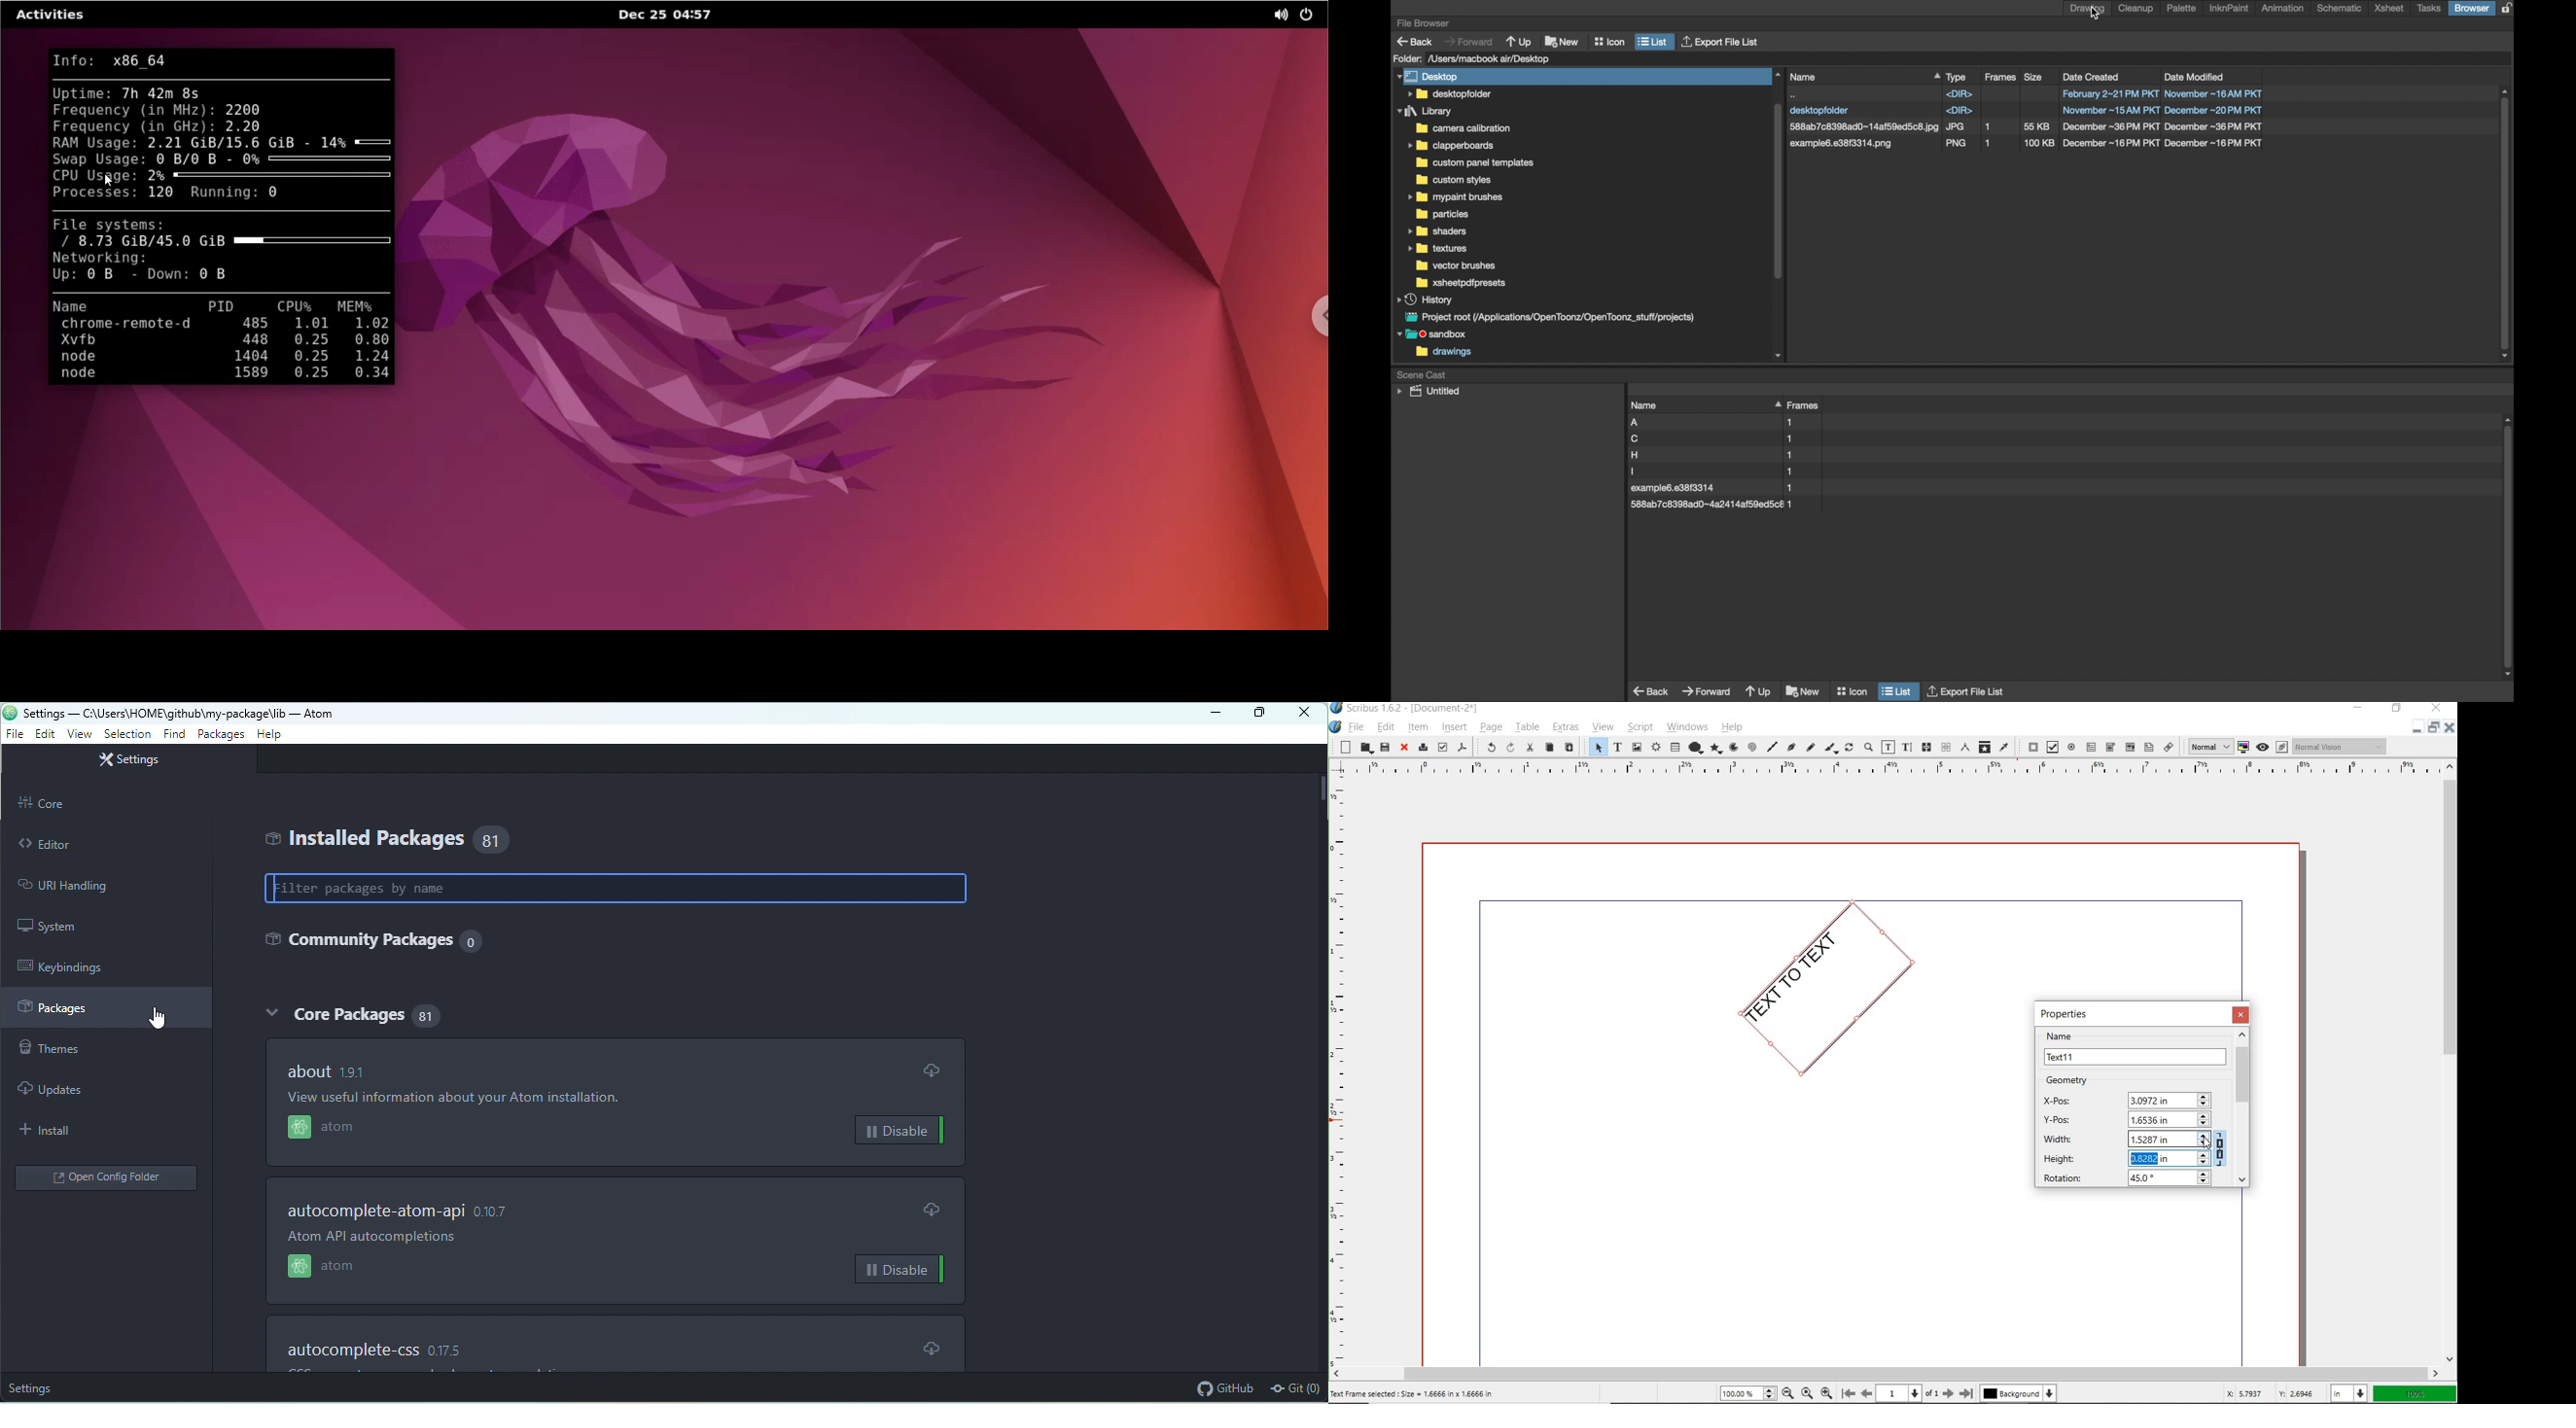 This screenshot has width=2576, height=1428. I want to click on untitled, so click(1428, 391).